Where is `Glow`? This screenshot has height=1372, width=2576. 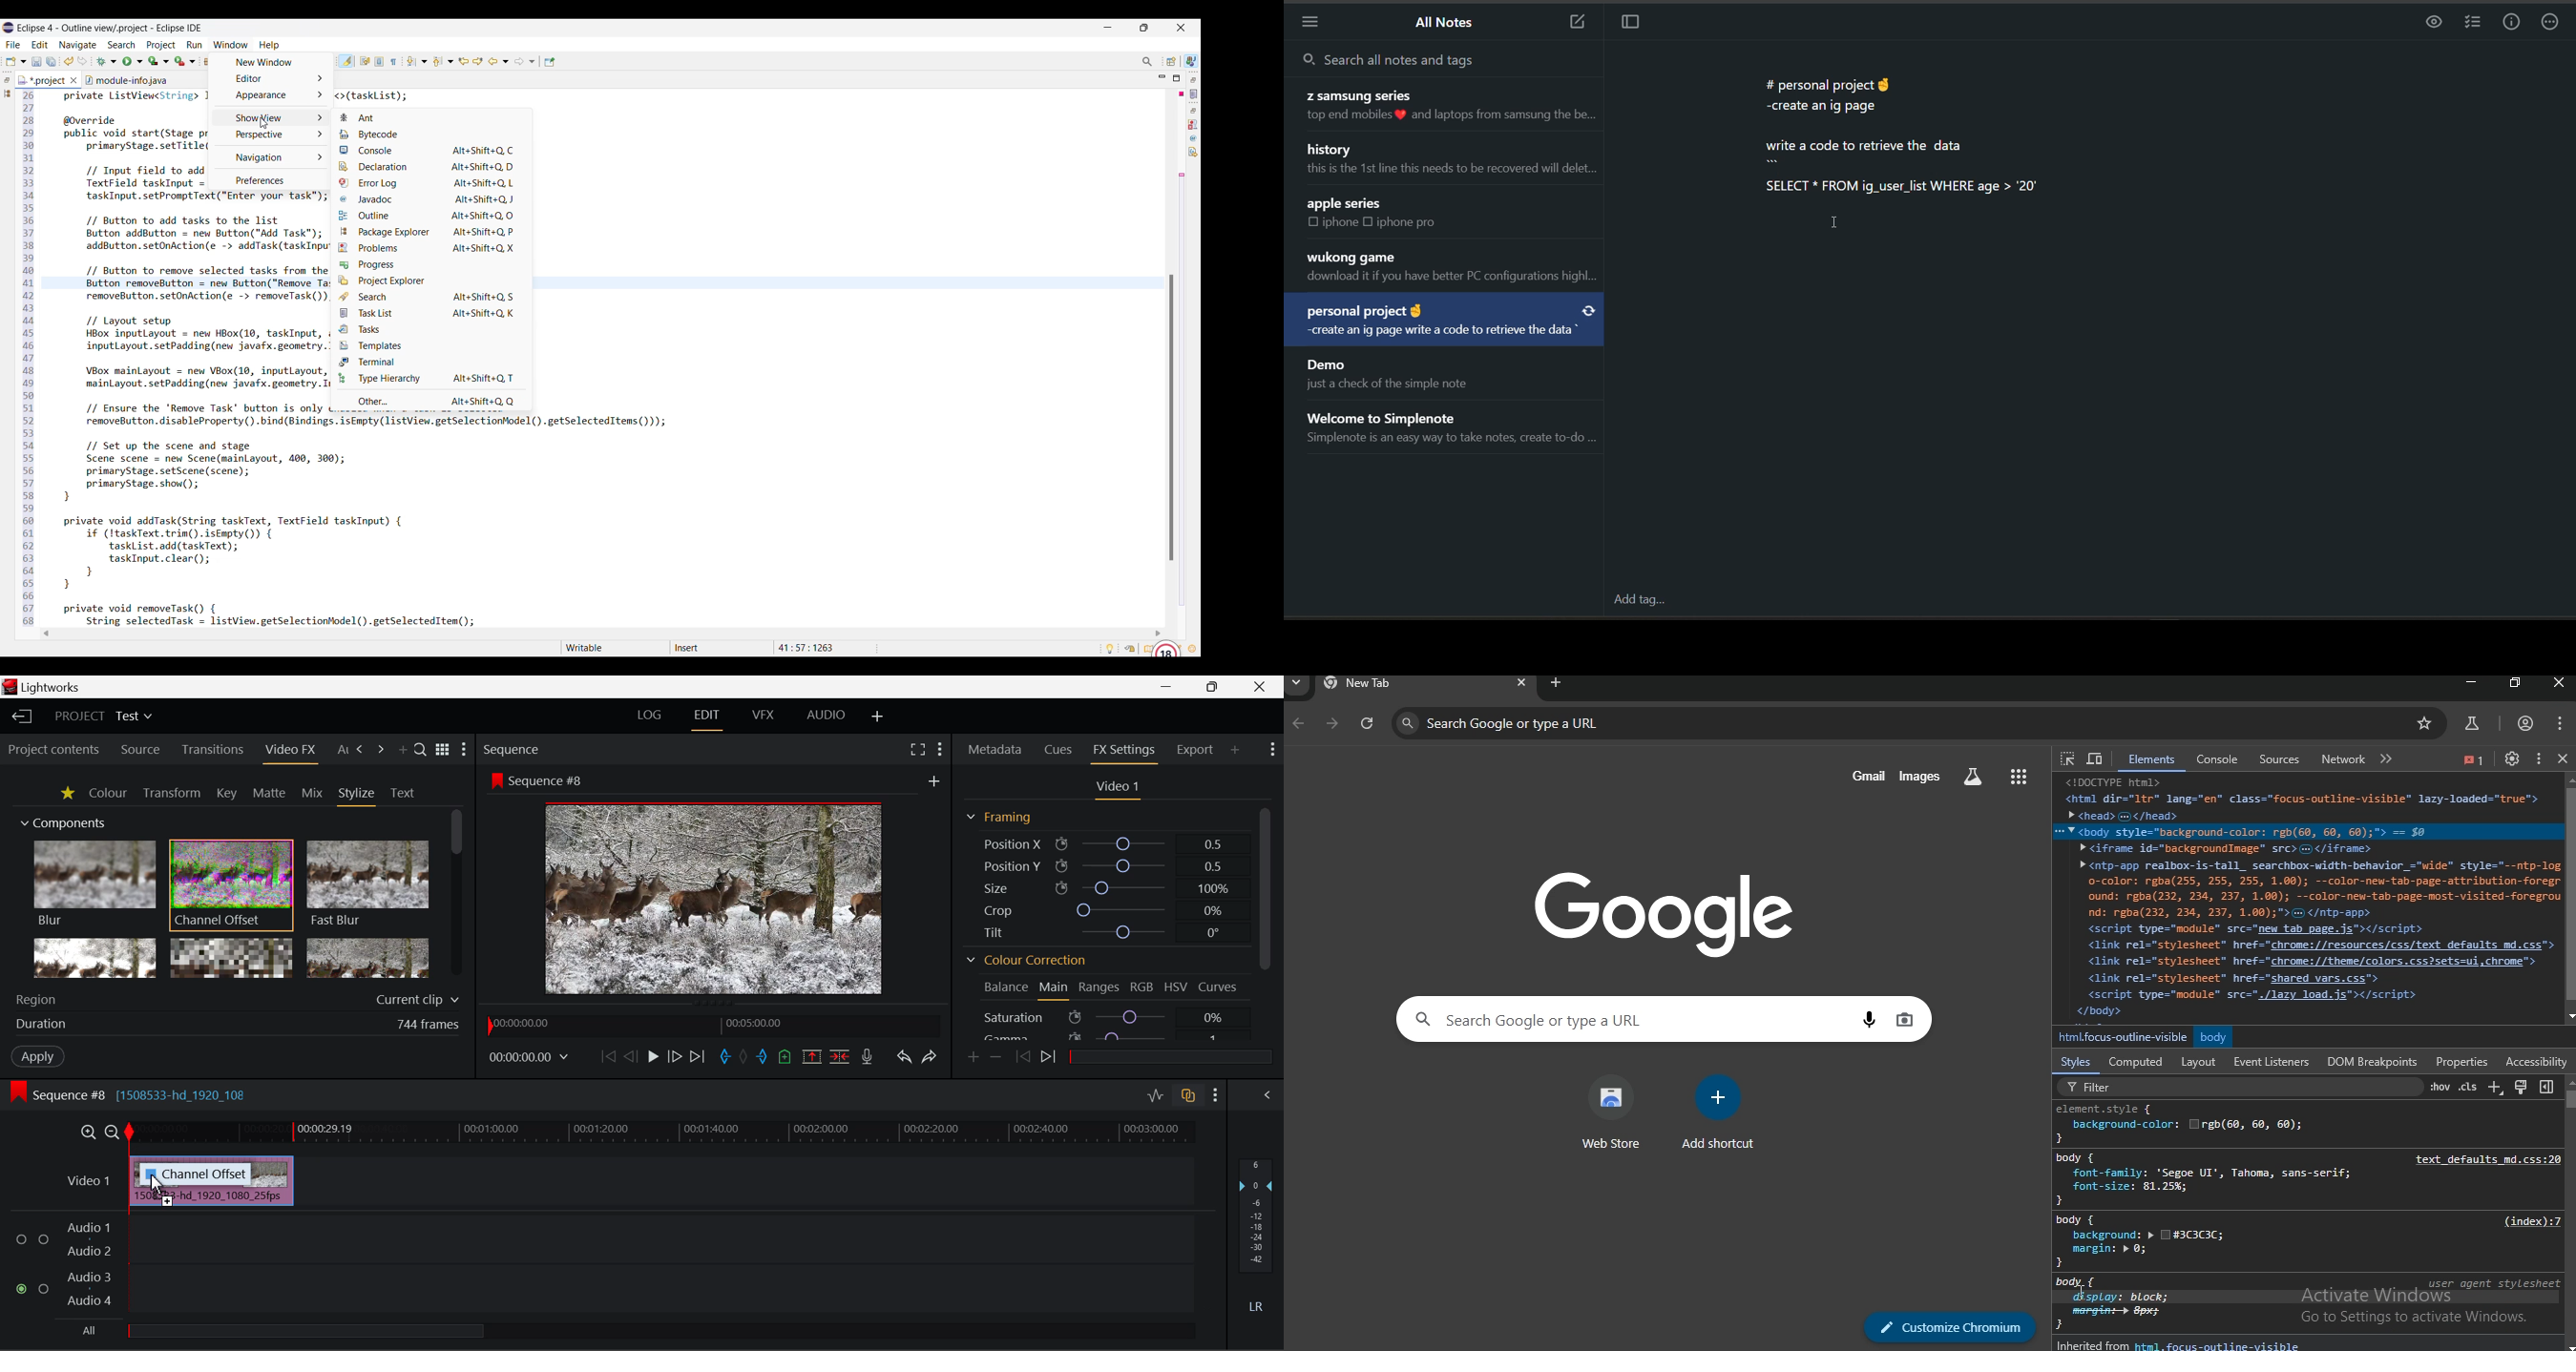
Glow is located at coordinates (93, 957).